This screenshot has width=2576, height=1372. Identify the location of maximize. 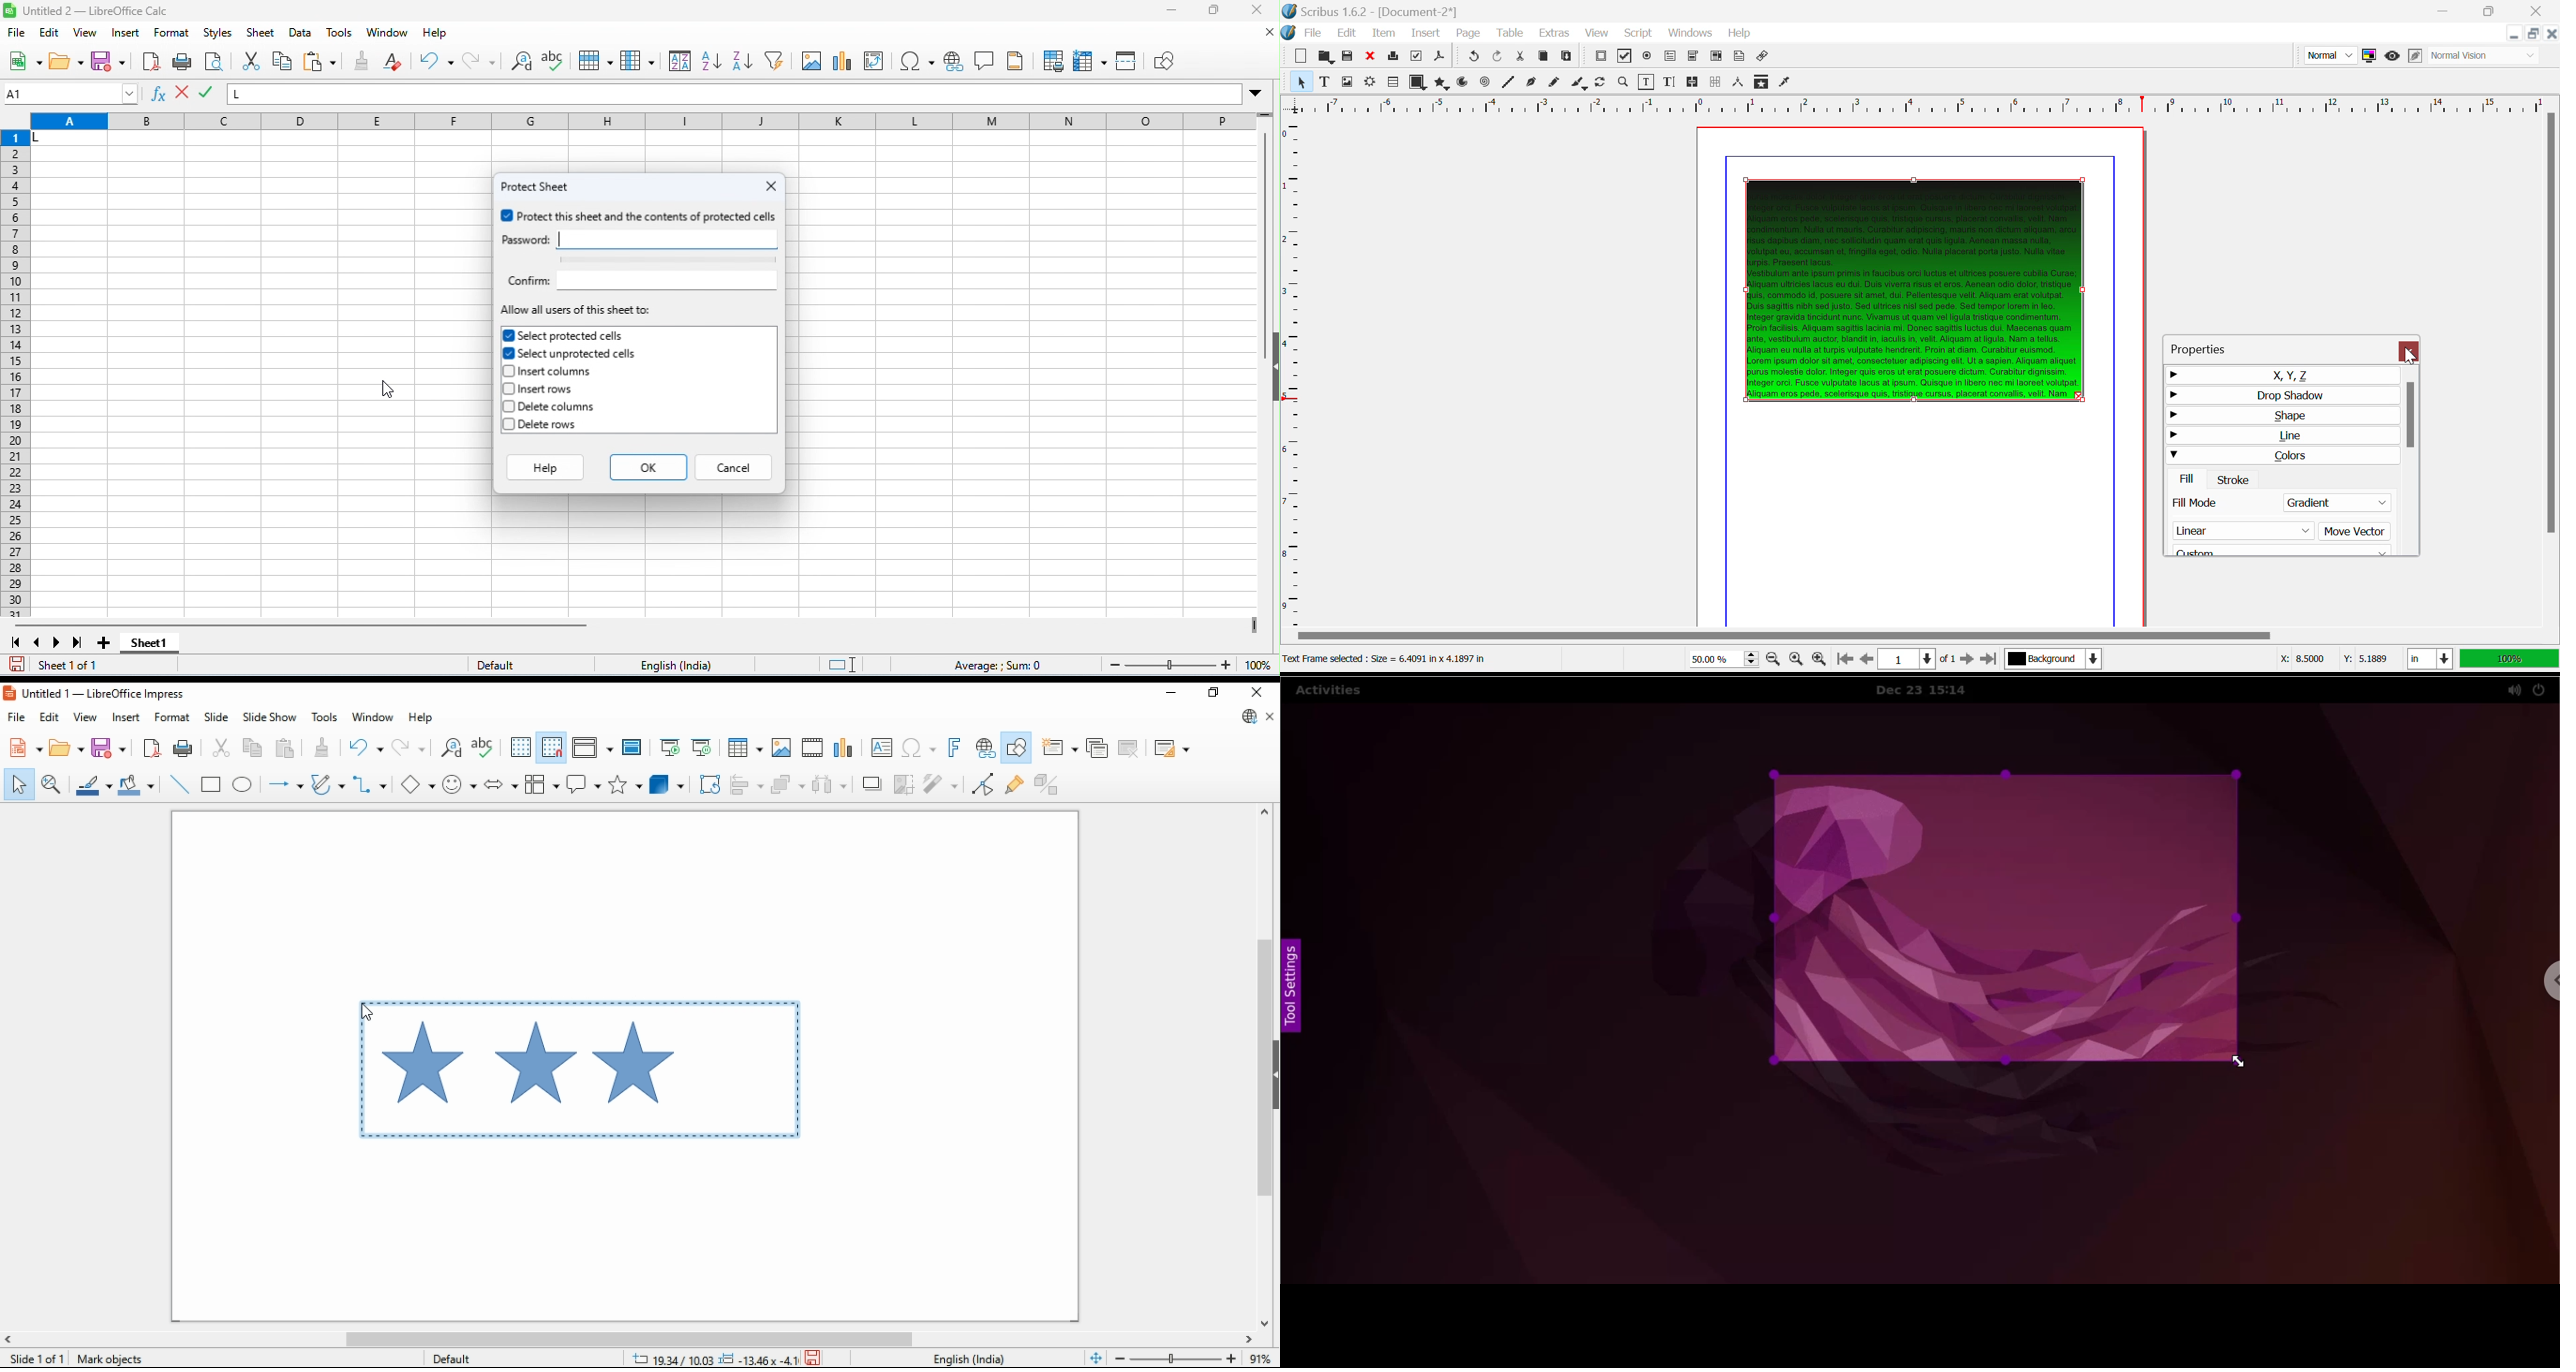
(1213, 12).